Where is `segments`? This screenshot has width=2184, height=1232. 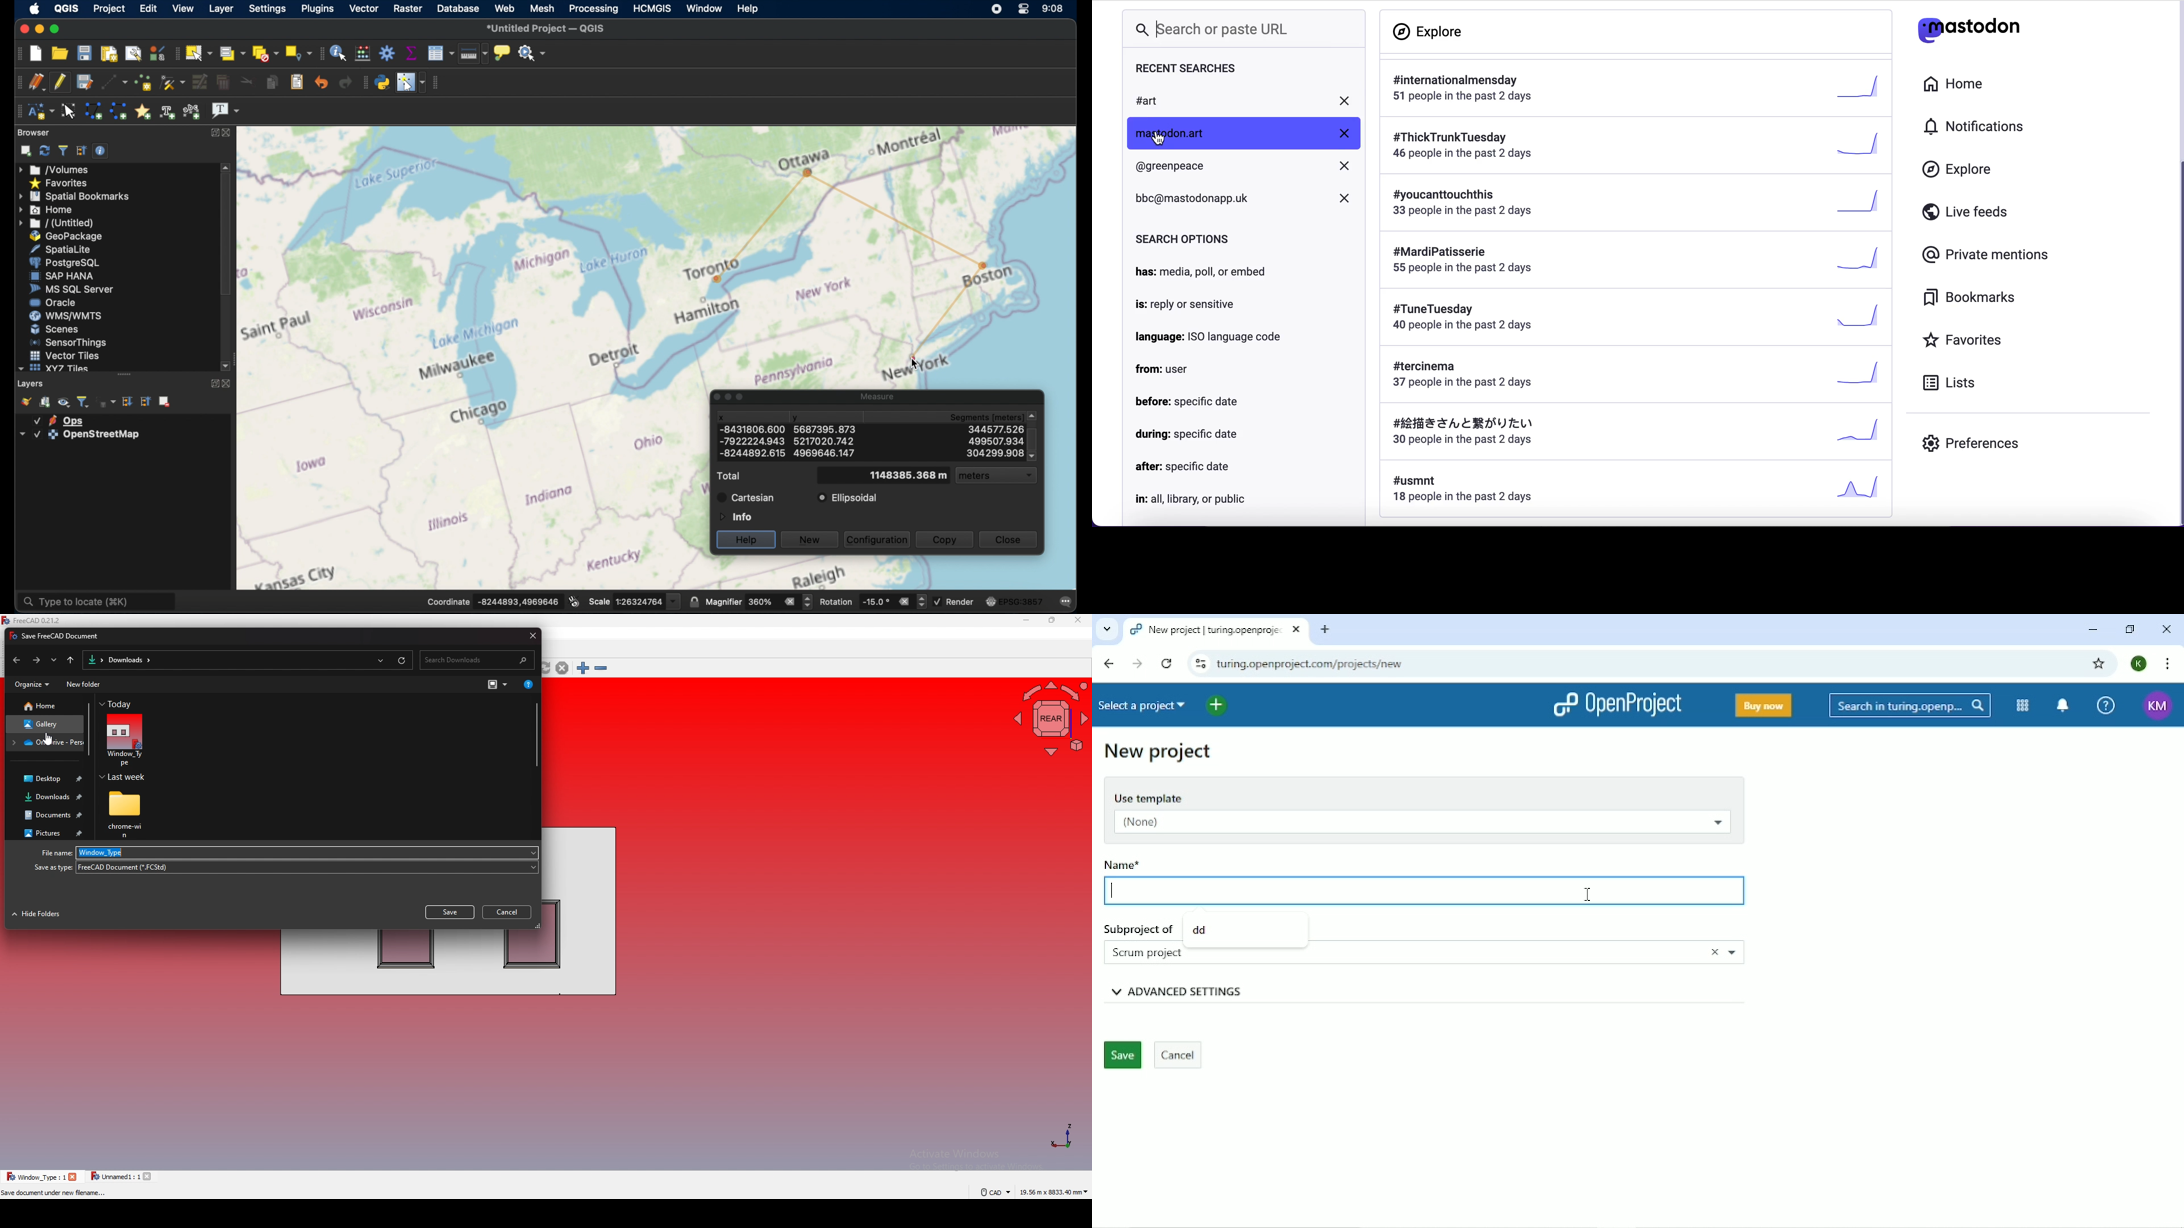 segments is located at coordinates (999, 428).